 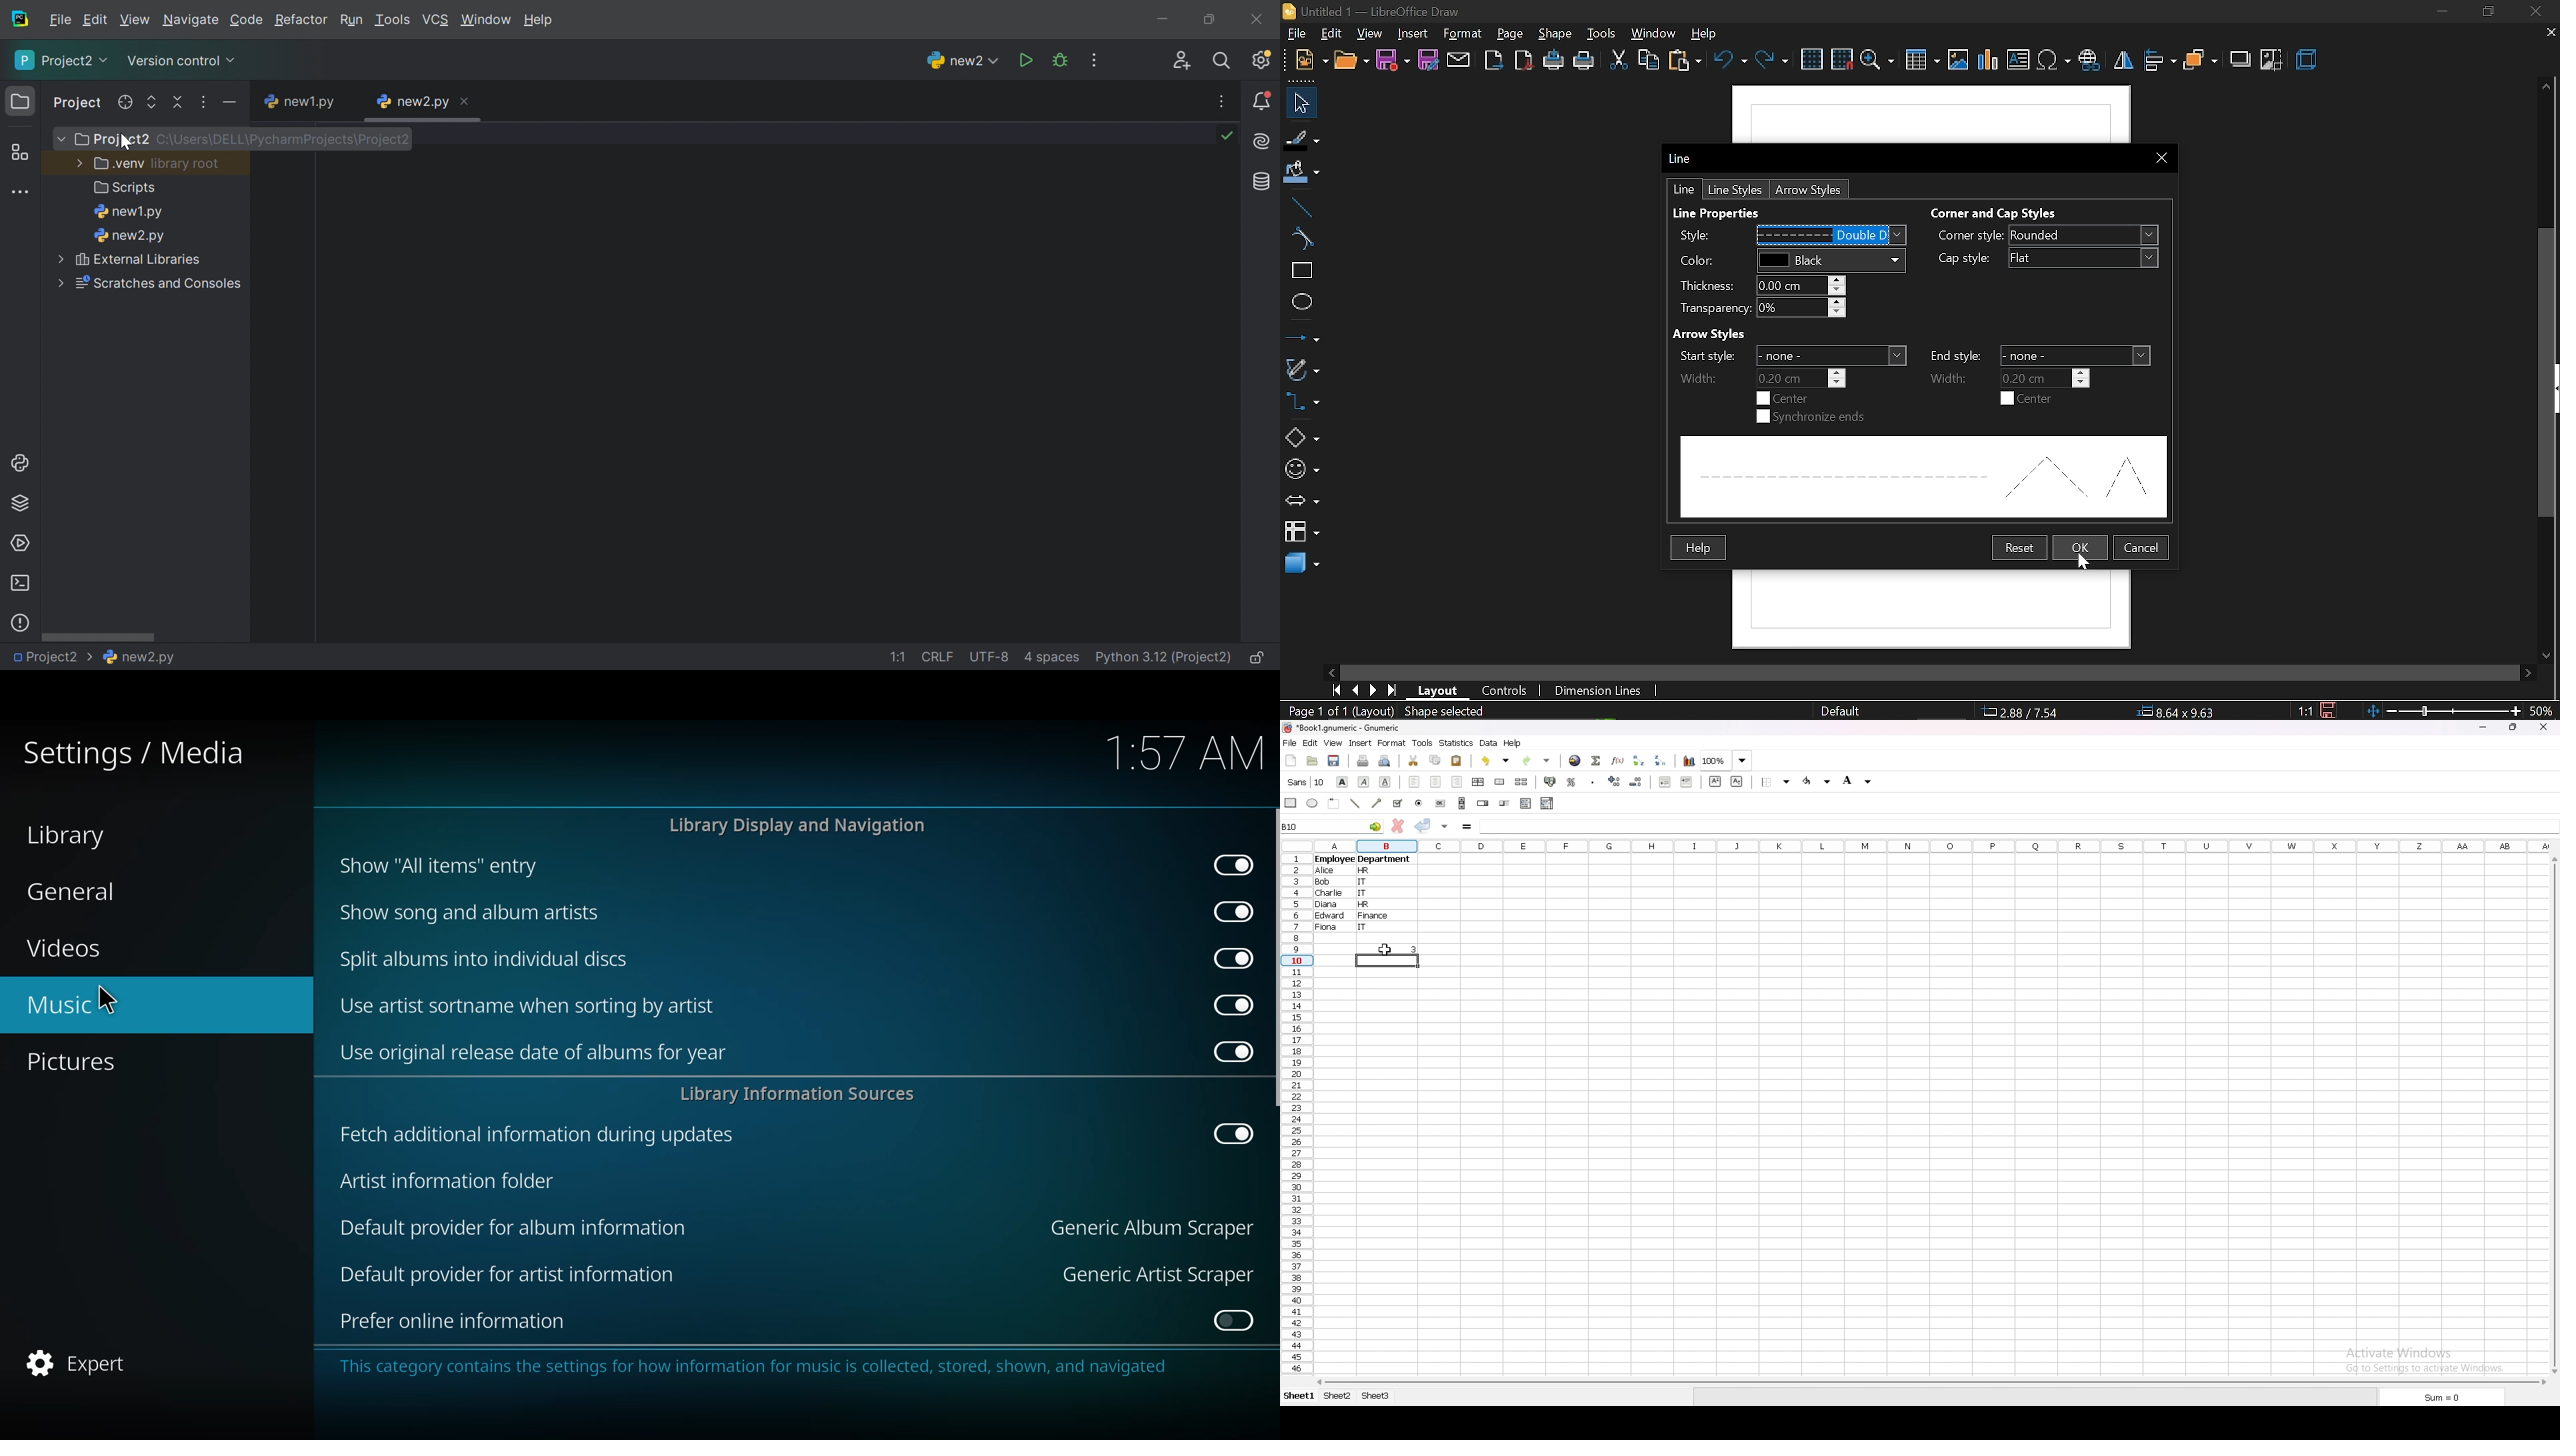 I want to click on default provider for album information, so click(x=514, y=1227).